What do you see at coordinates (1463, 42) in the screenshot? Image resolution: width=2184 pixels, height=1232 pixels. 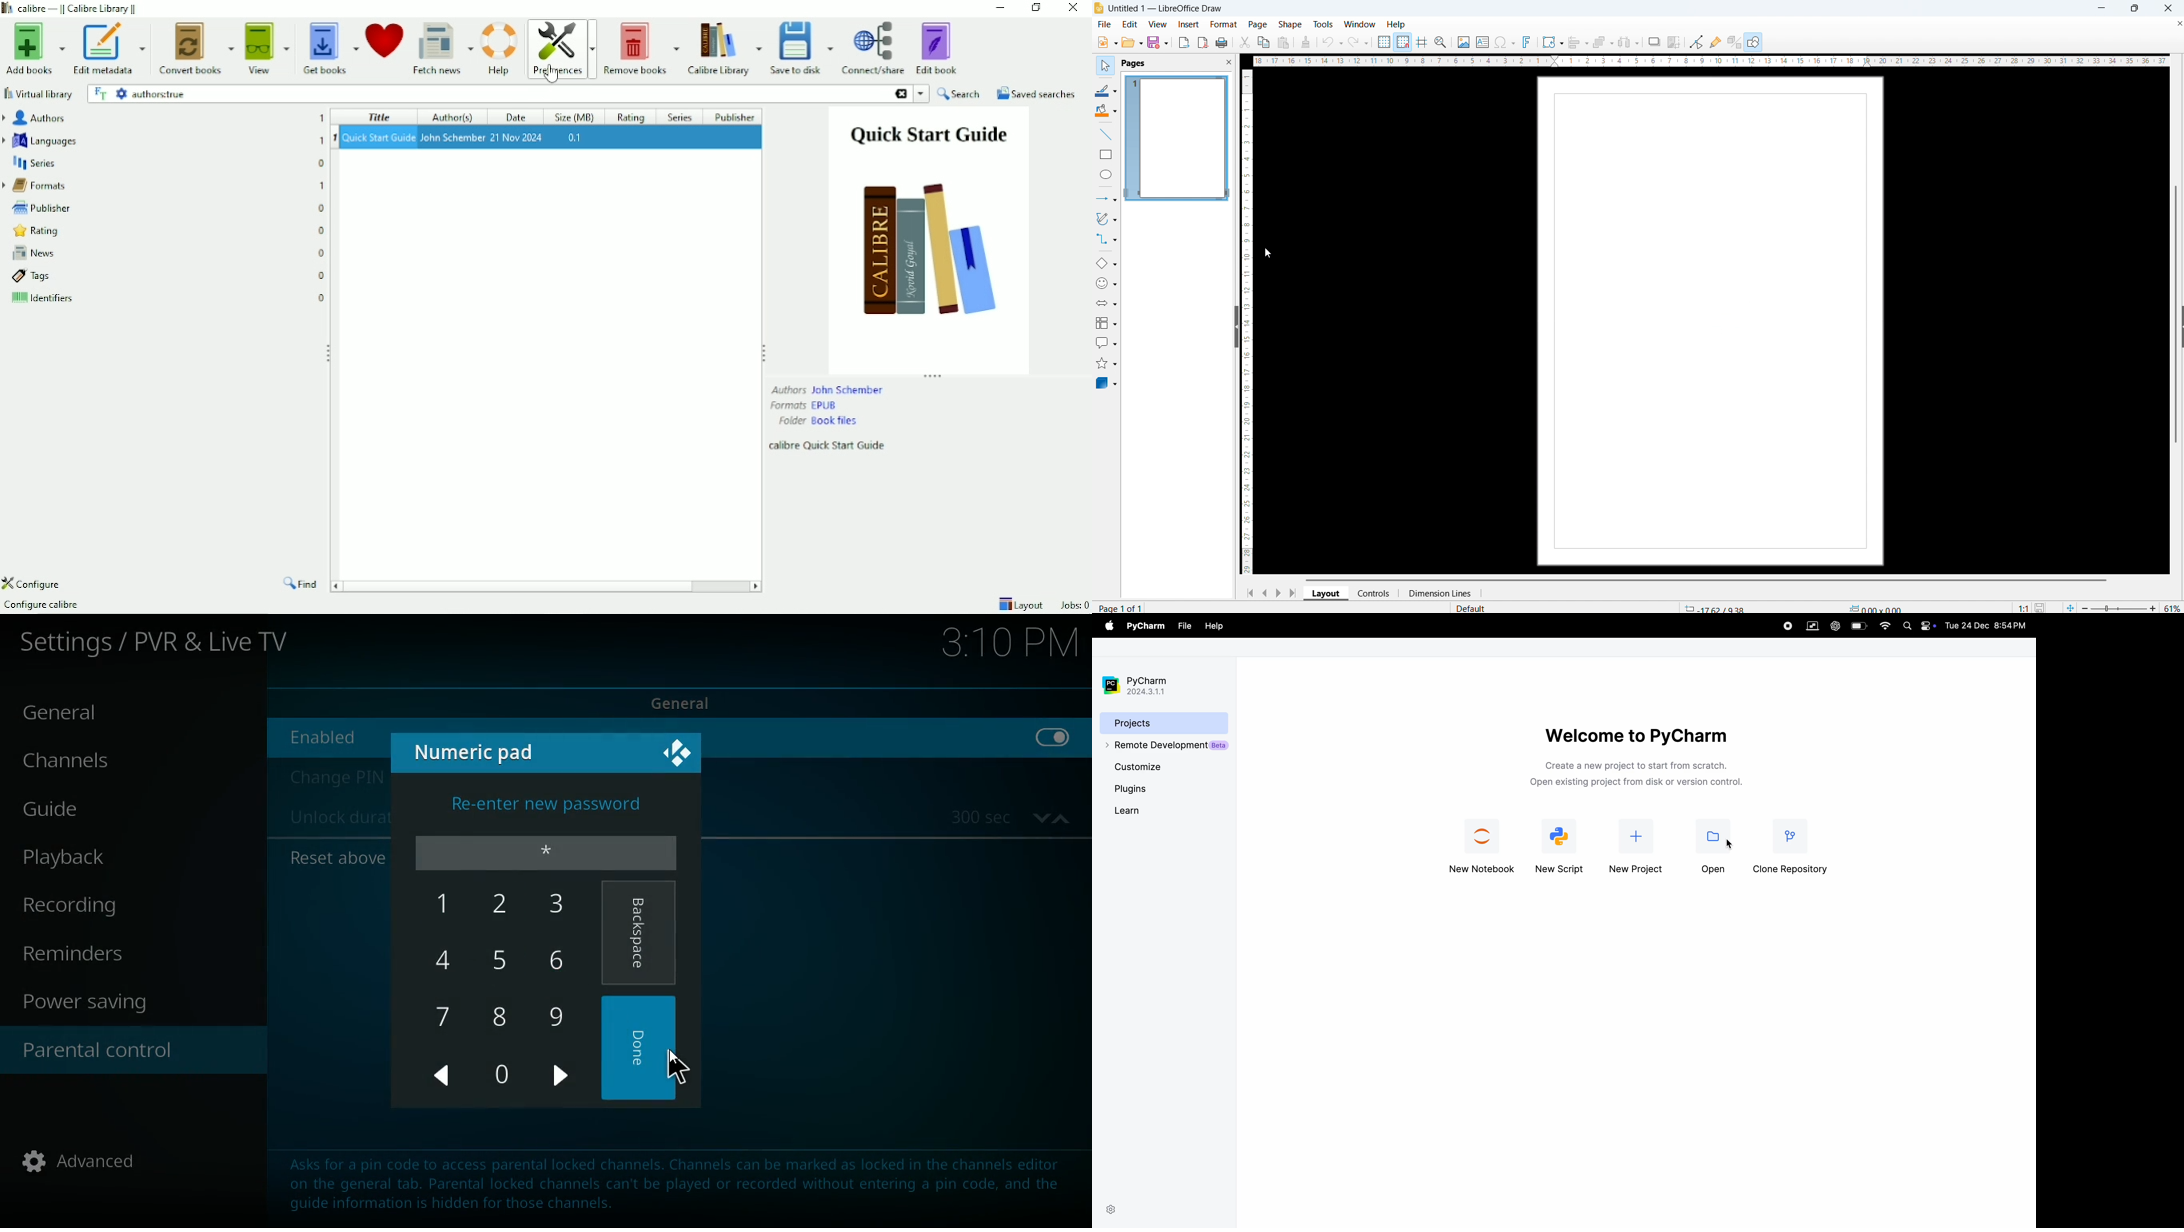 I see `Insert image` at bounding box center [1463, 42].